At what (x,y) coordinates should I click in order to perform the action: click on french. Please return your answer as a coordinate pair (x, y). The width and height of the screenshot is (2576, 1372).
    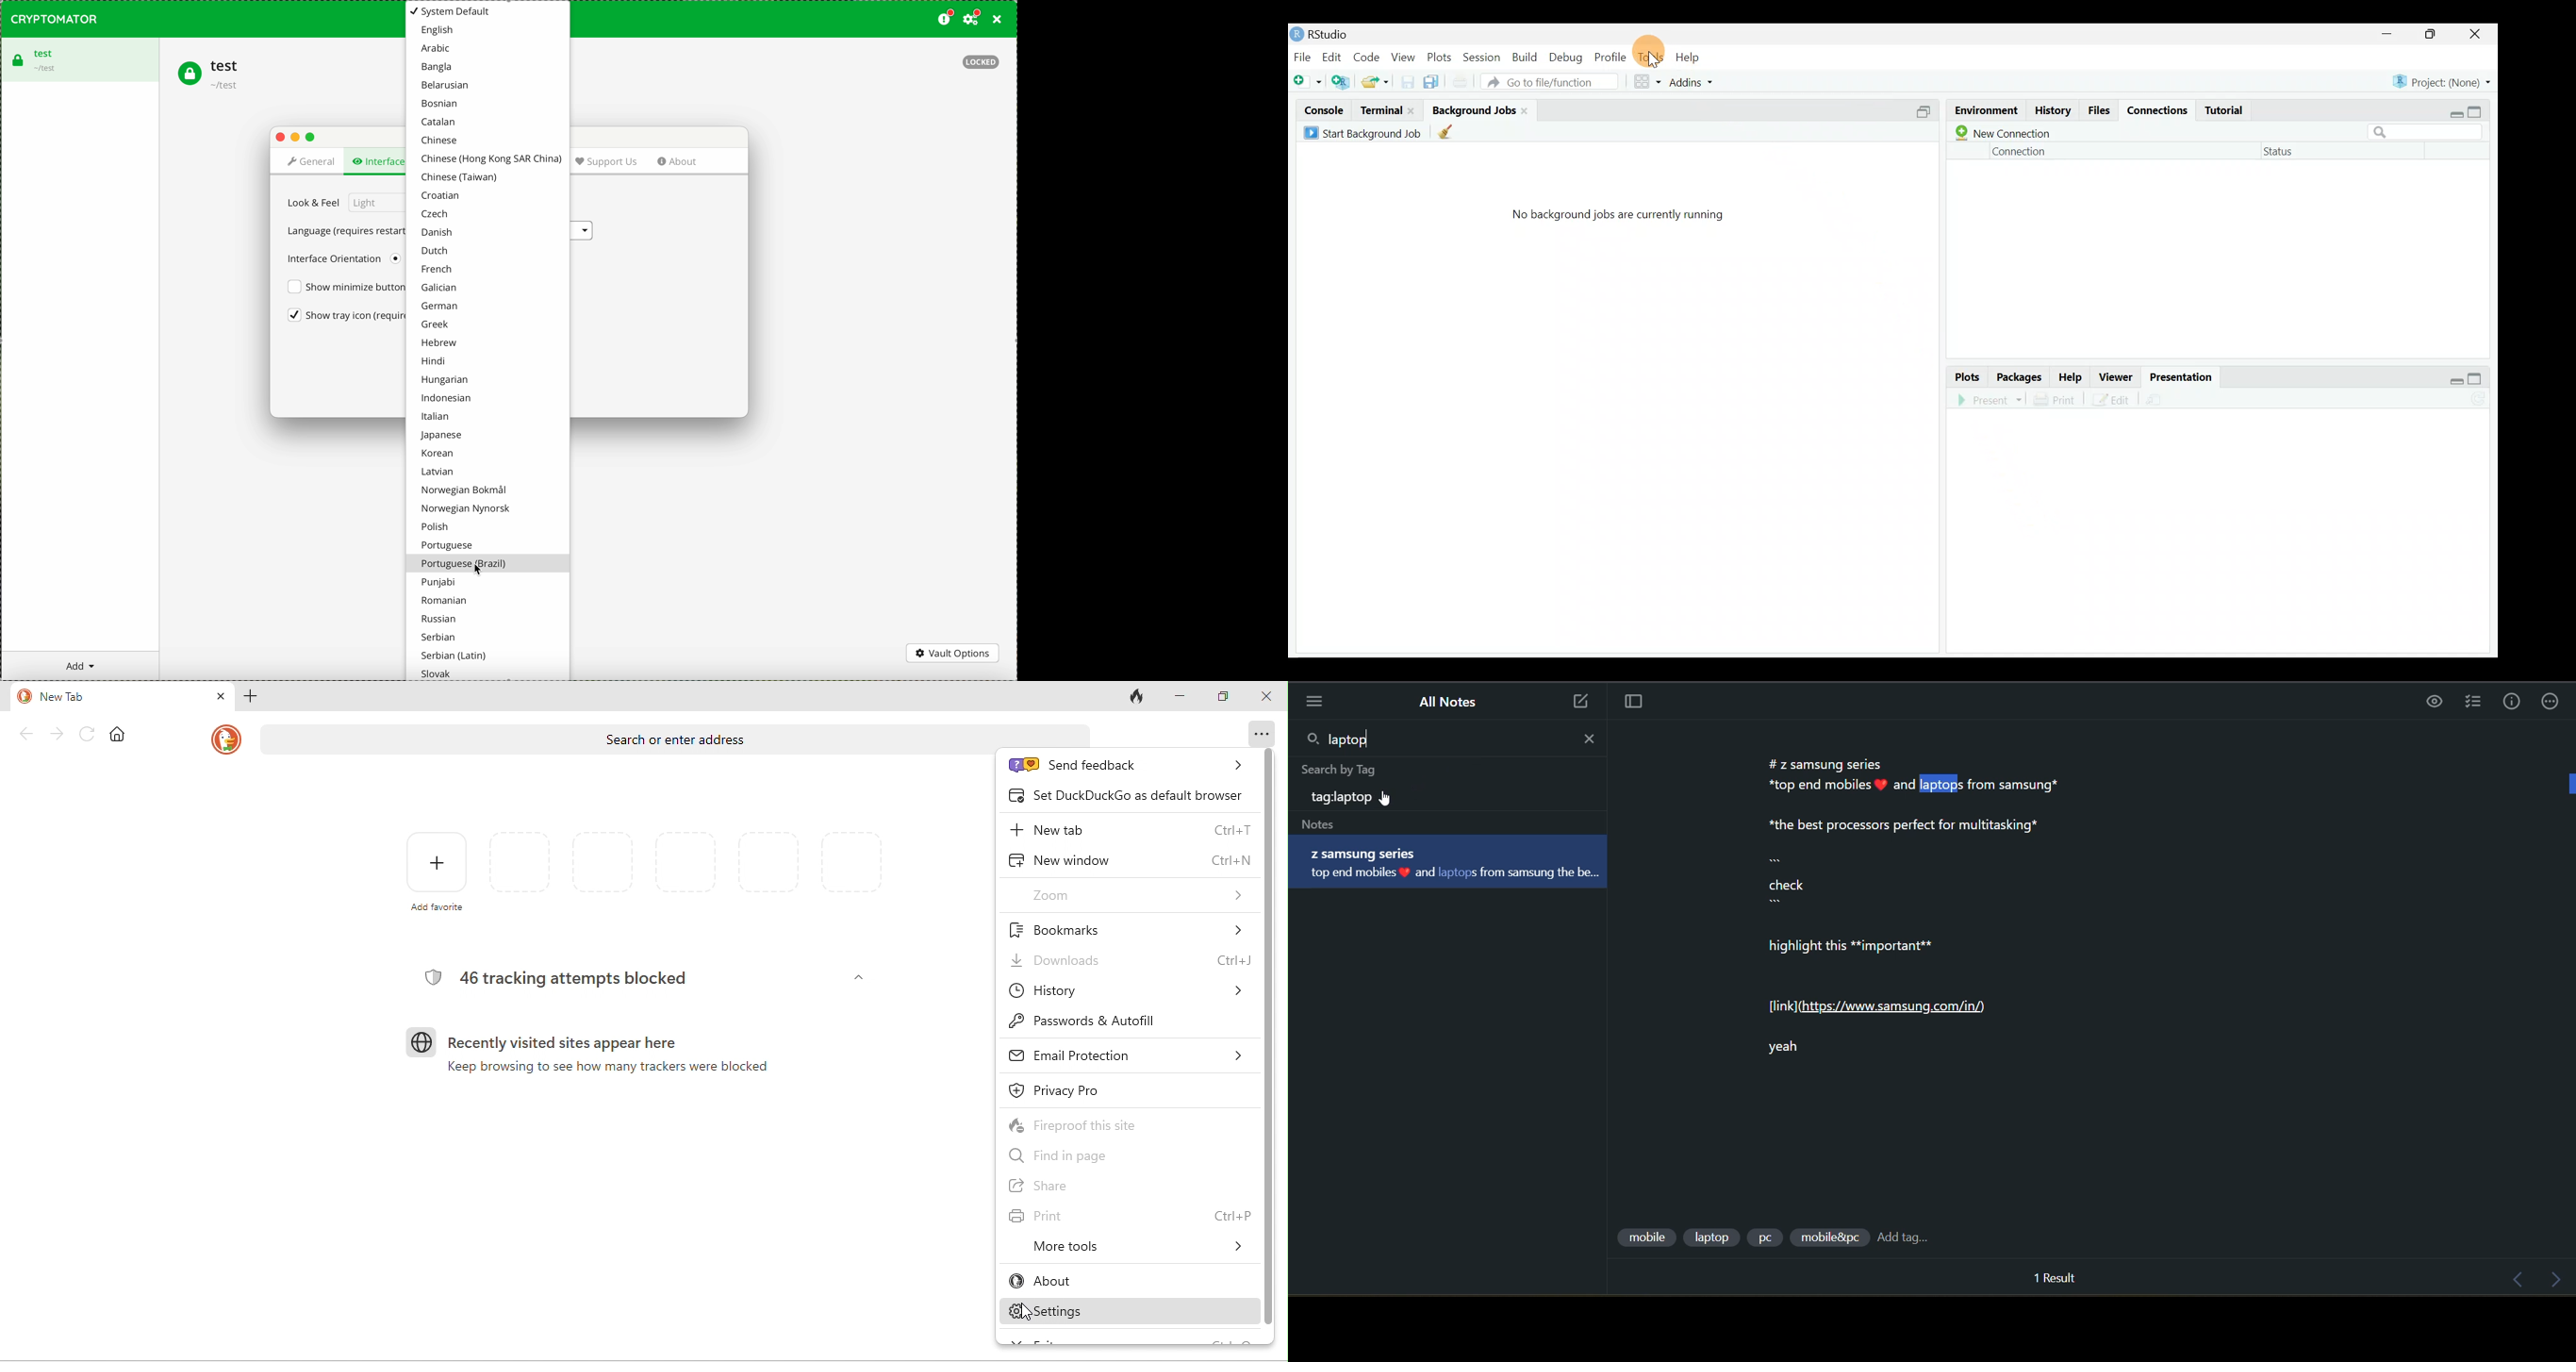
    Looking at the image, I should click on (438, 269).